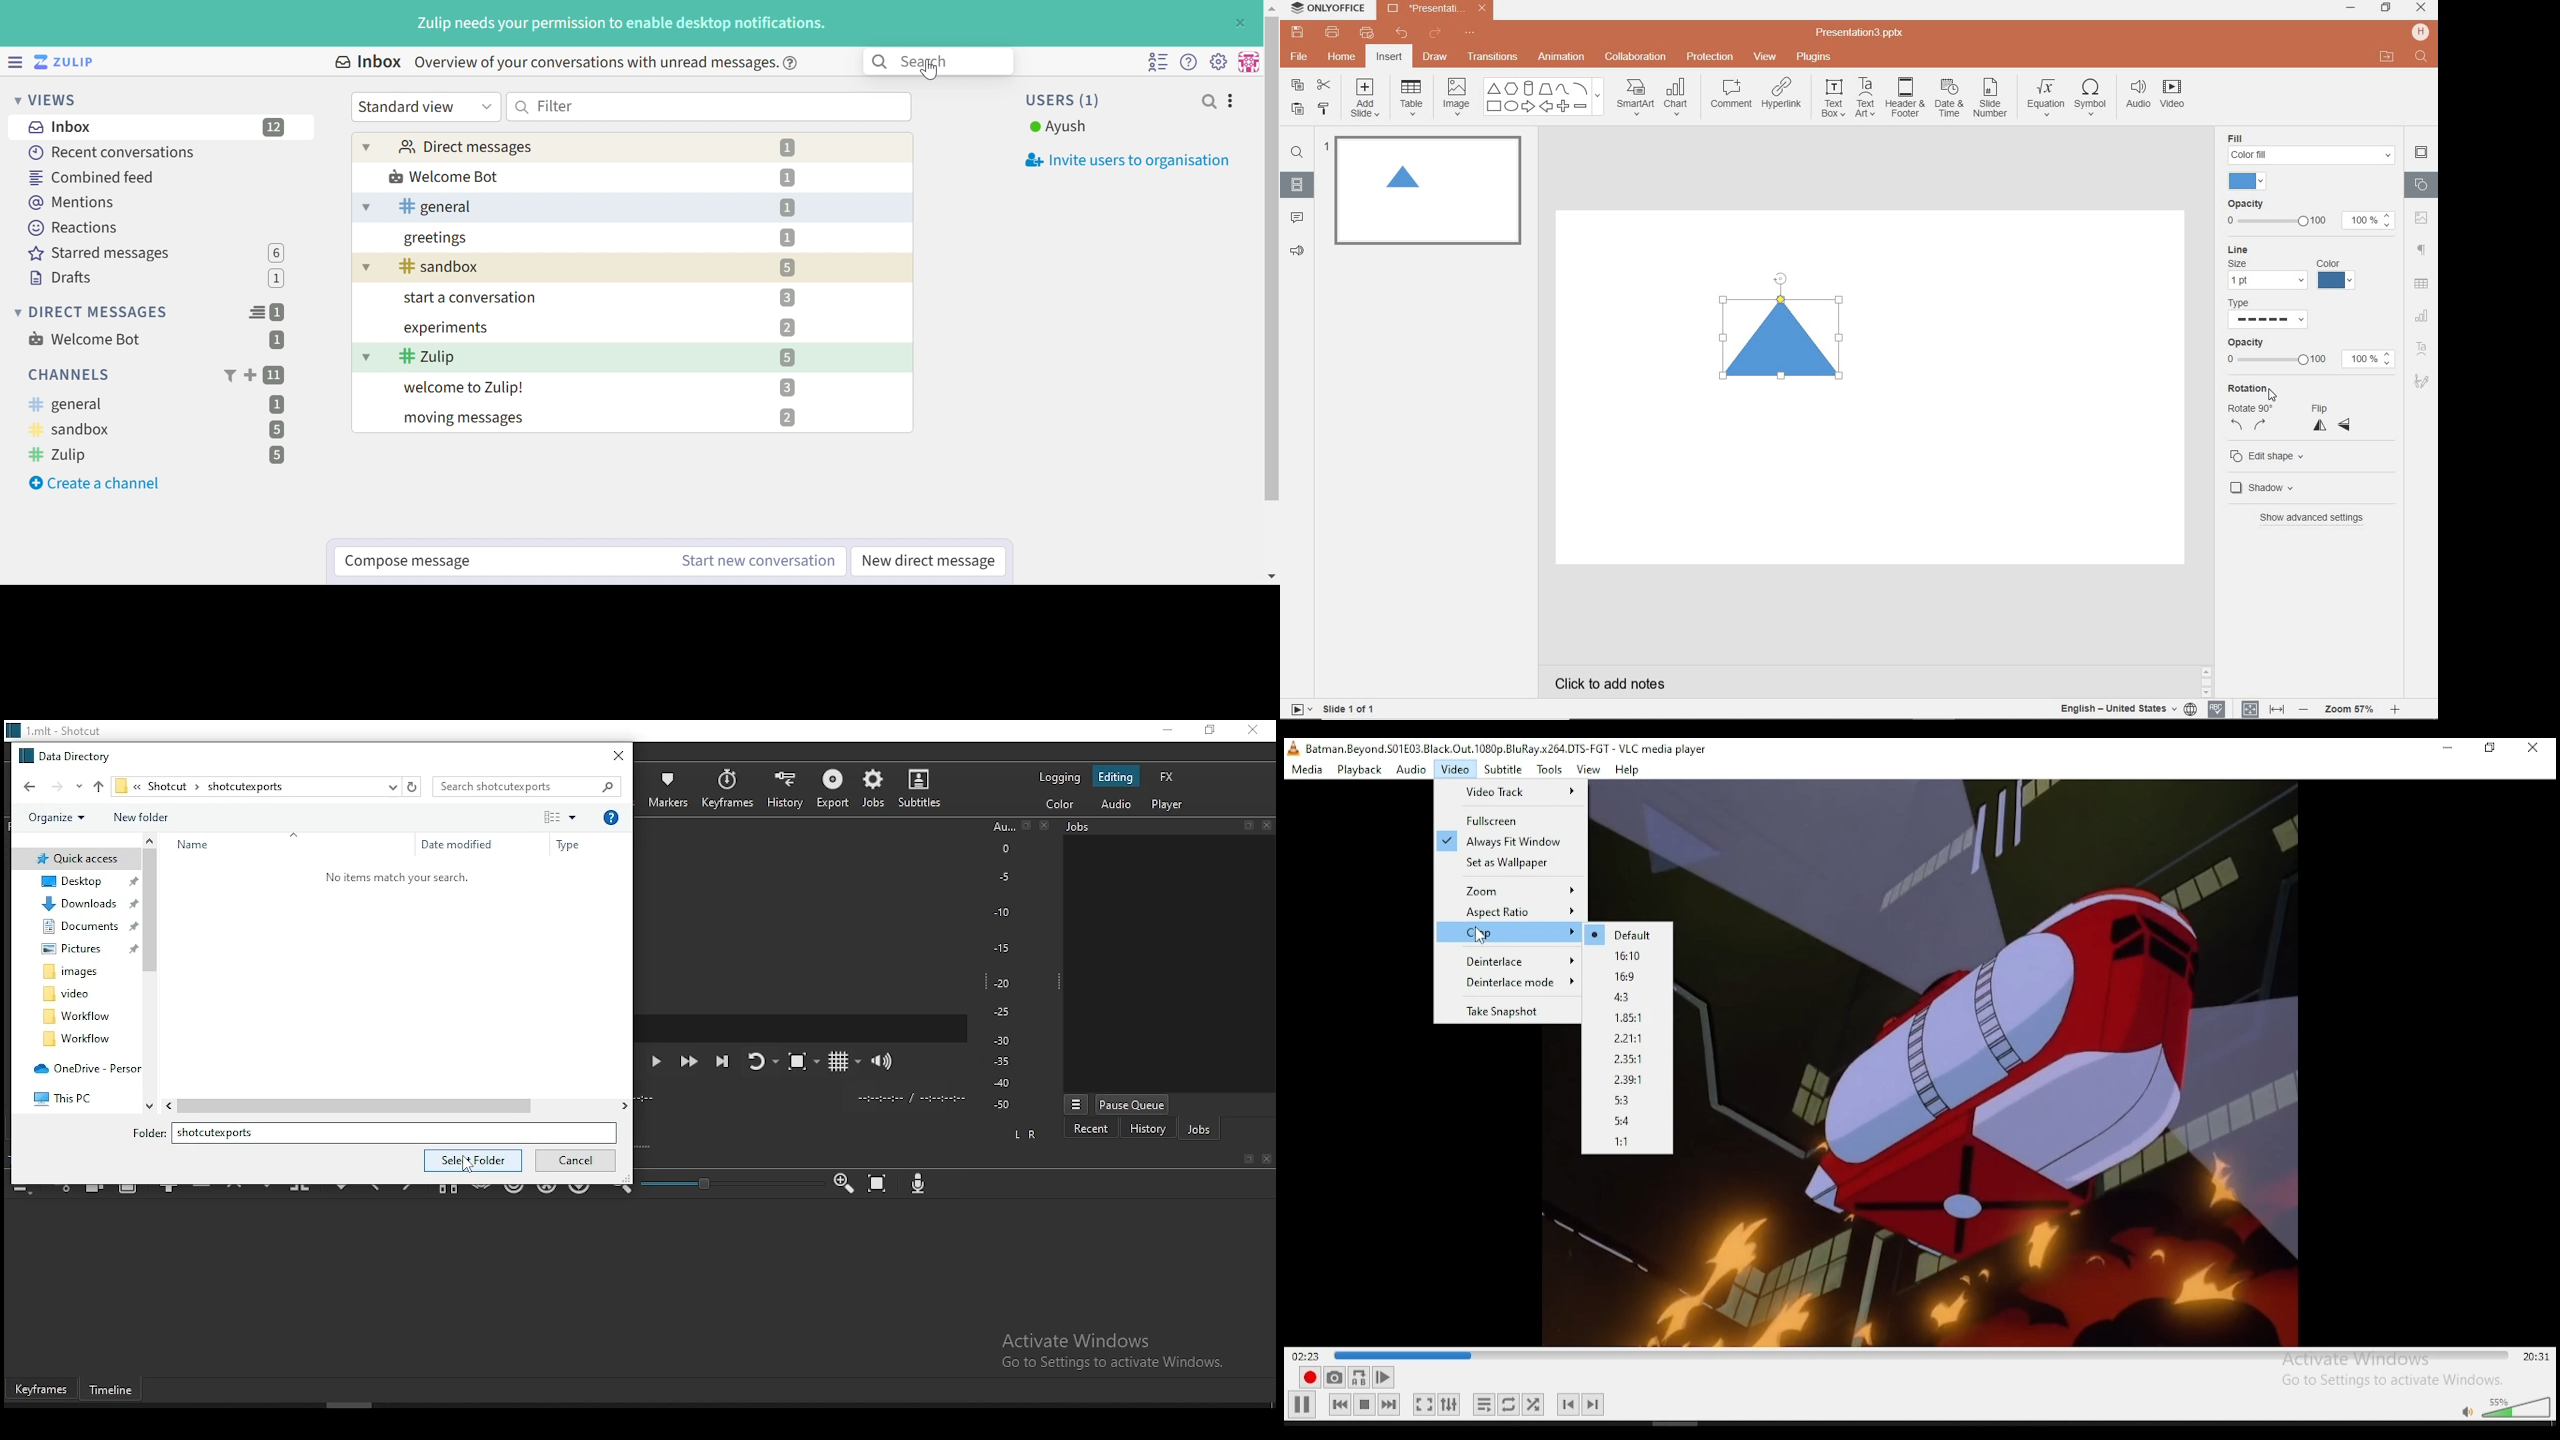  What do you see at coordinates (97, 484) in the screenshot?
I see `Create a channel` at bounding box center [97, 484].